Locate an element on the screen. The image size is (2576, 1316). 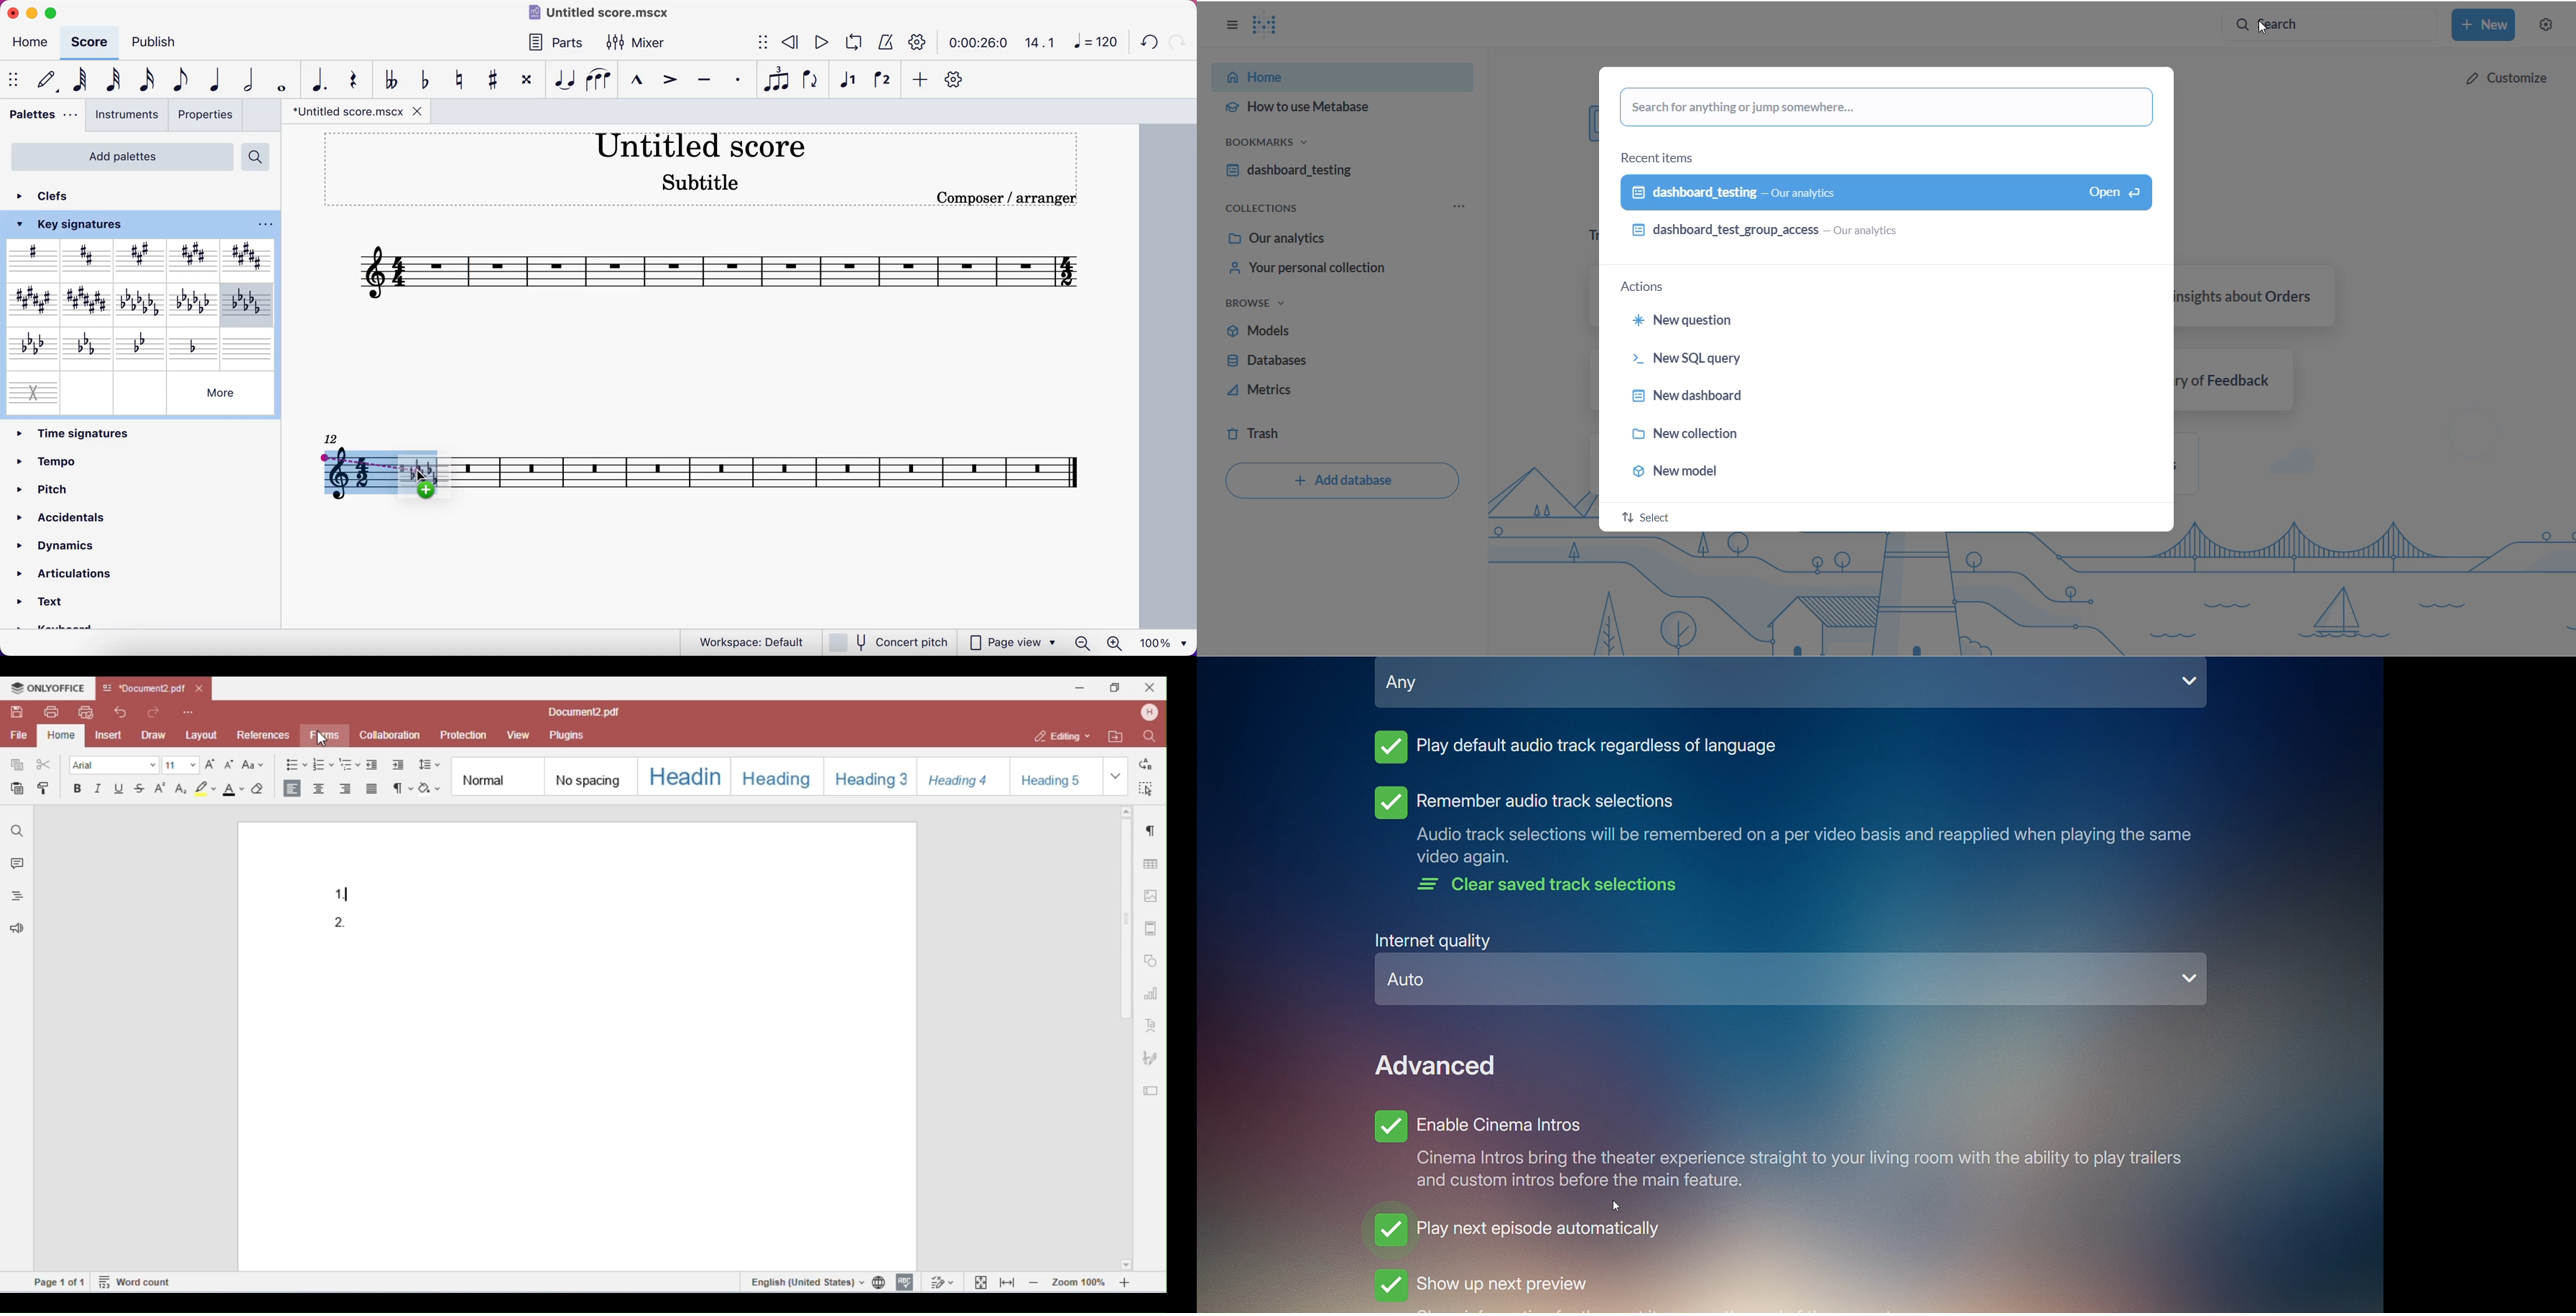
sharp is located at coordinates (32, 259).